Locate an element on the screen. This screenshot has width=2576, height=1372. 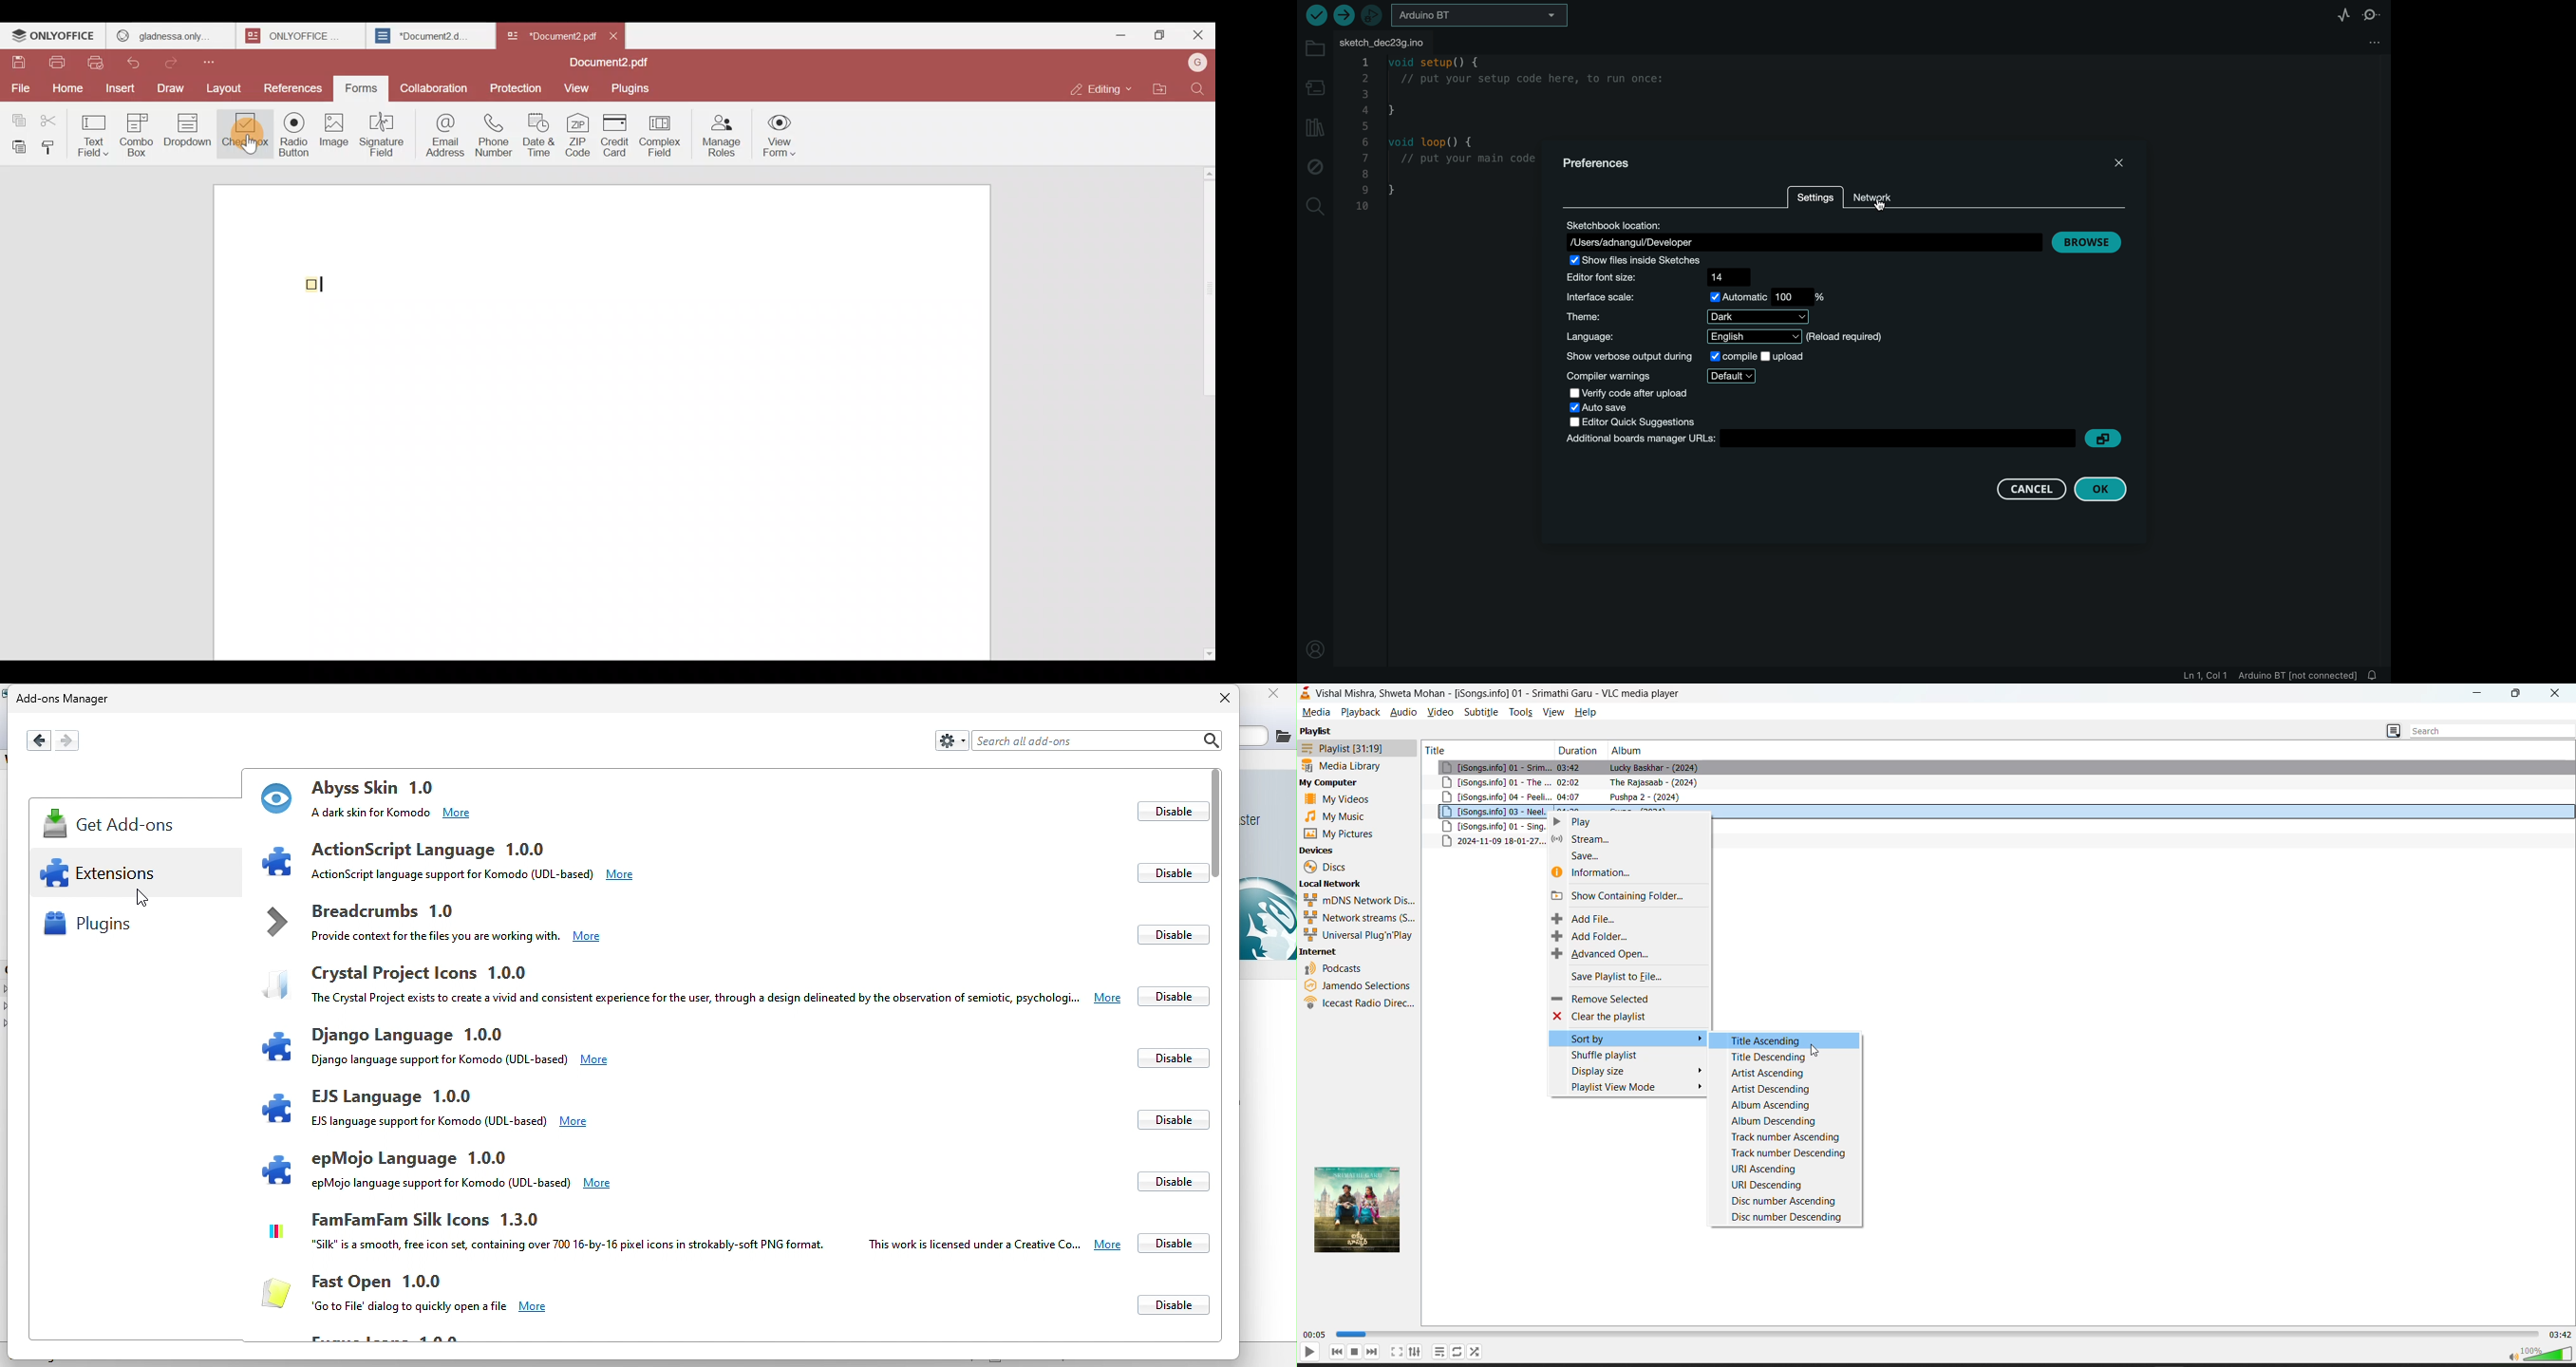
Maximize is located at coordinates (1157, 34).